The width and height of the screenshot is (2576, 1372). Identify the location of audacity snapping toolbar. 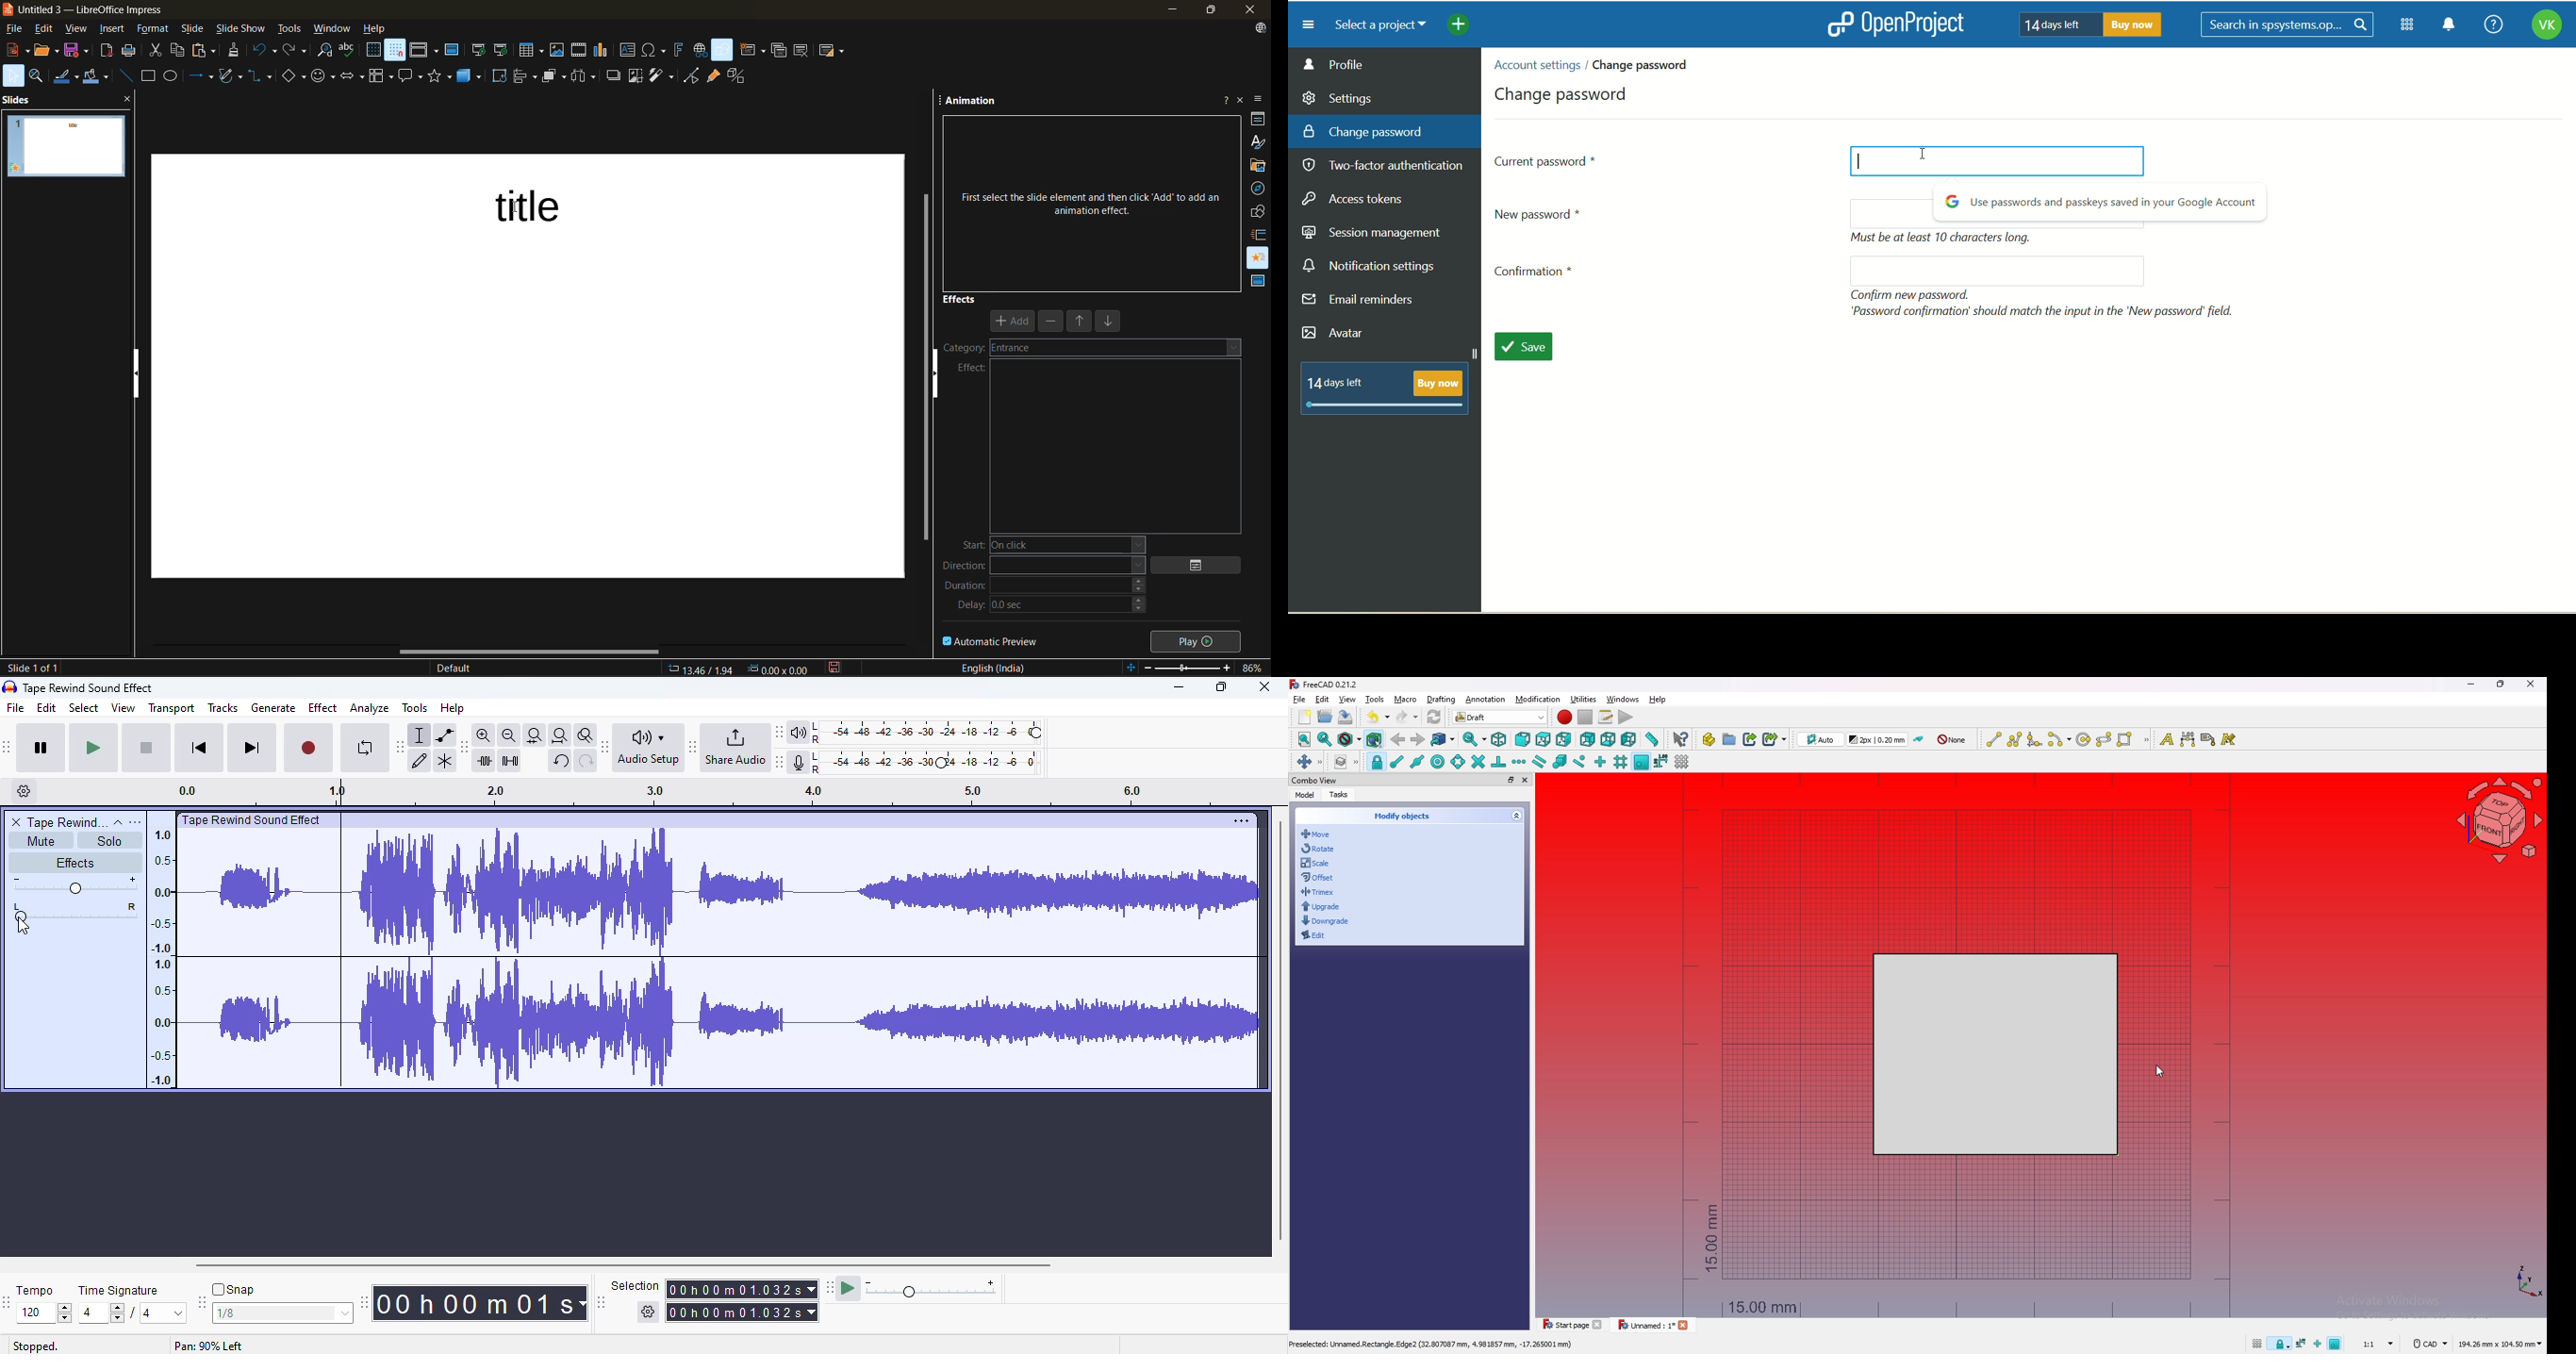
(201, 1301).